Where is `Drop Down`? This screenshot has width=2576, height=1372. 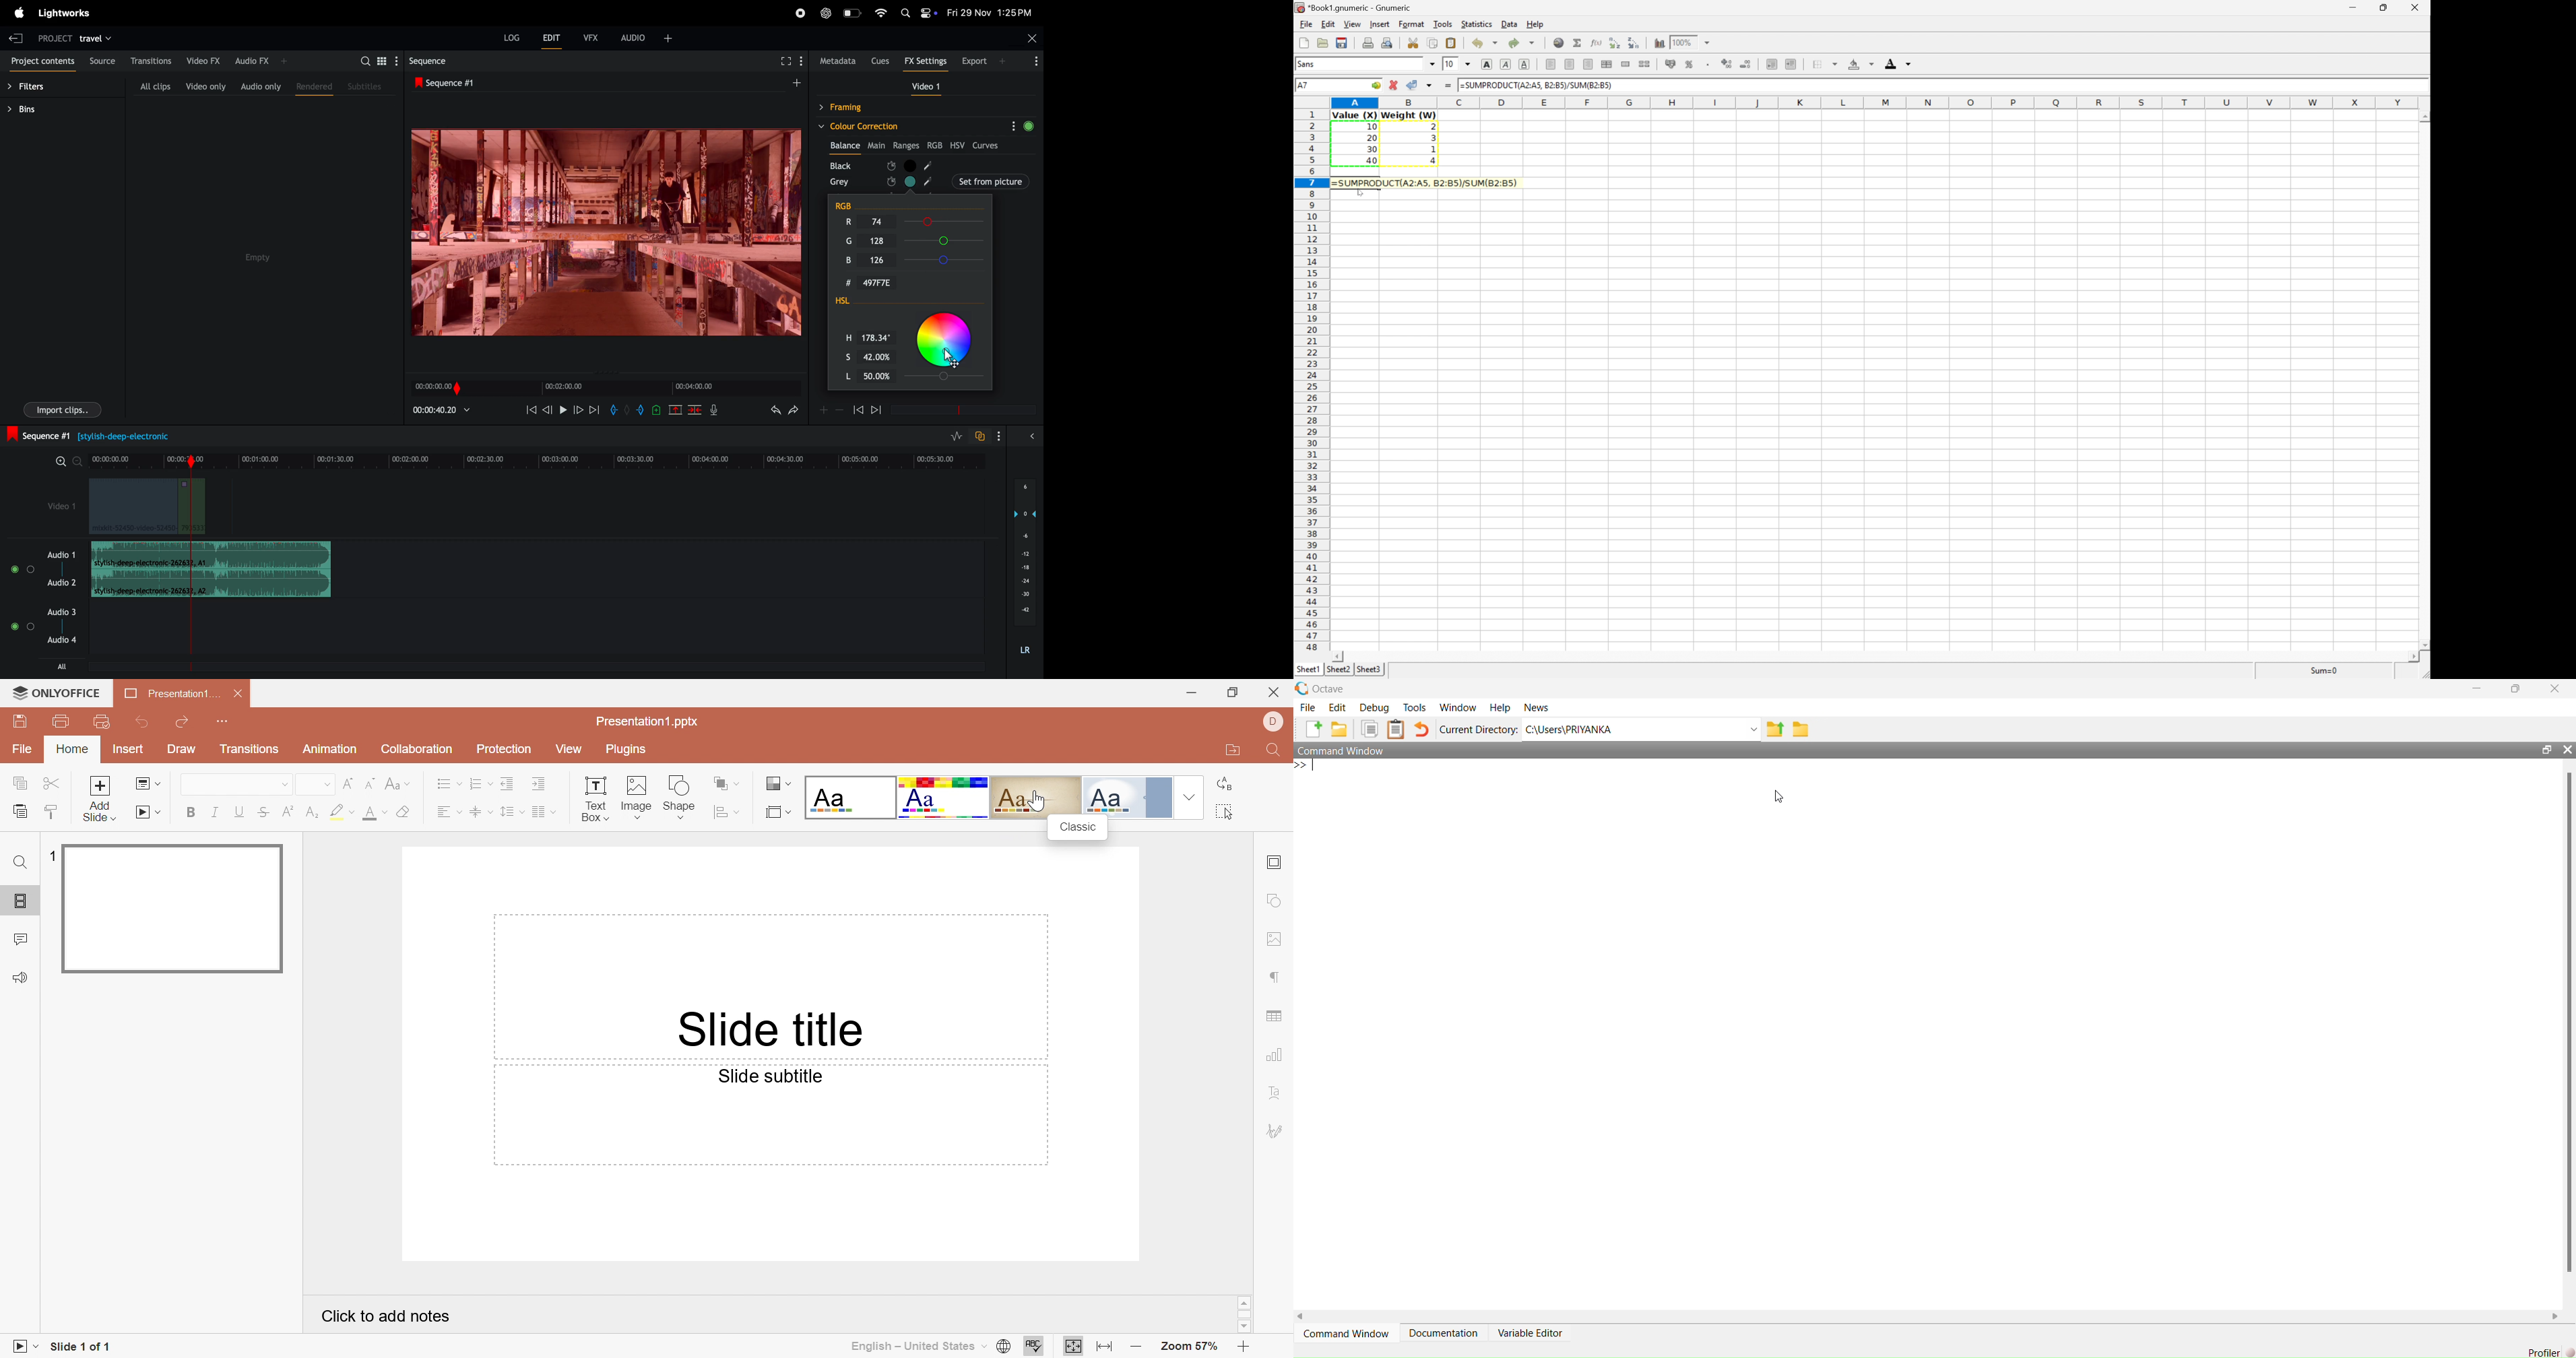
Drop Down is located at coordinates (160, 812).